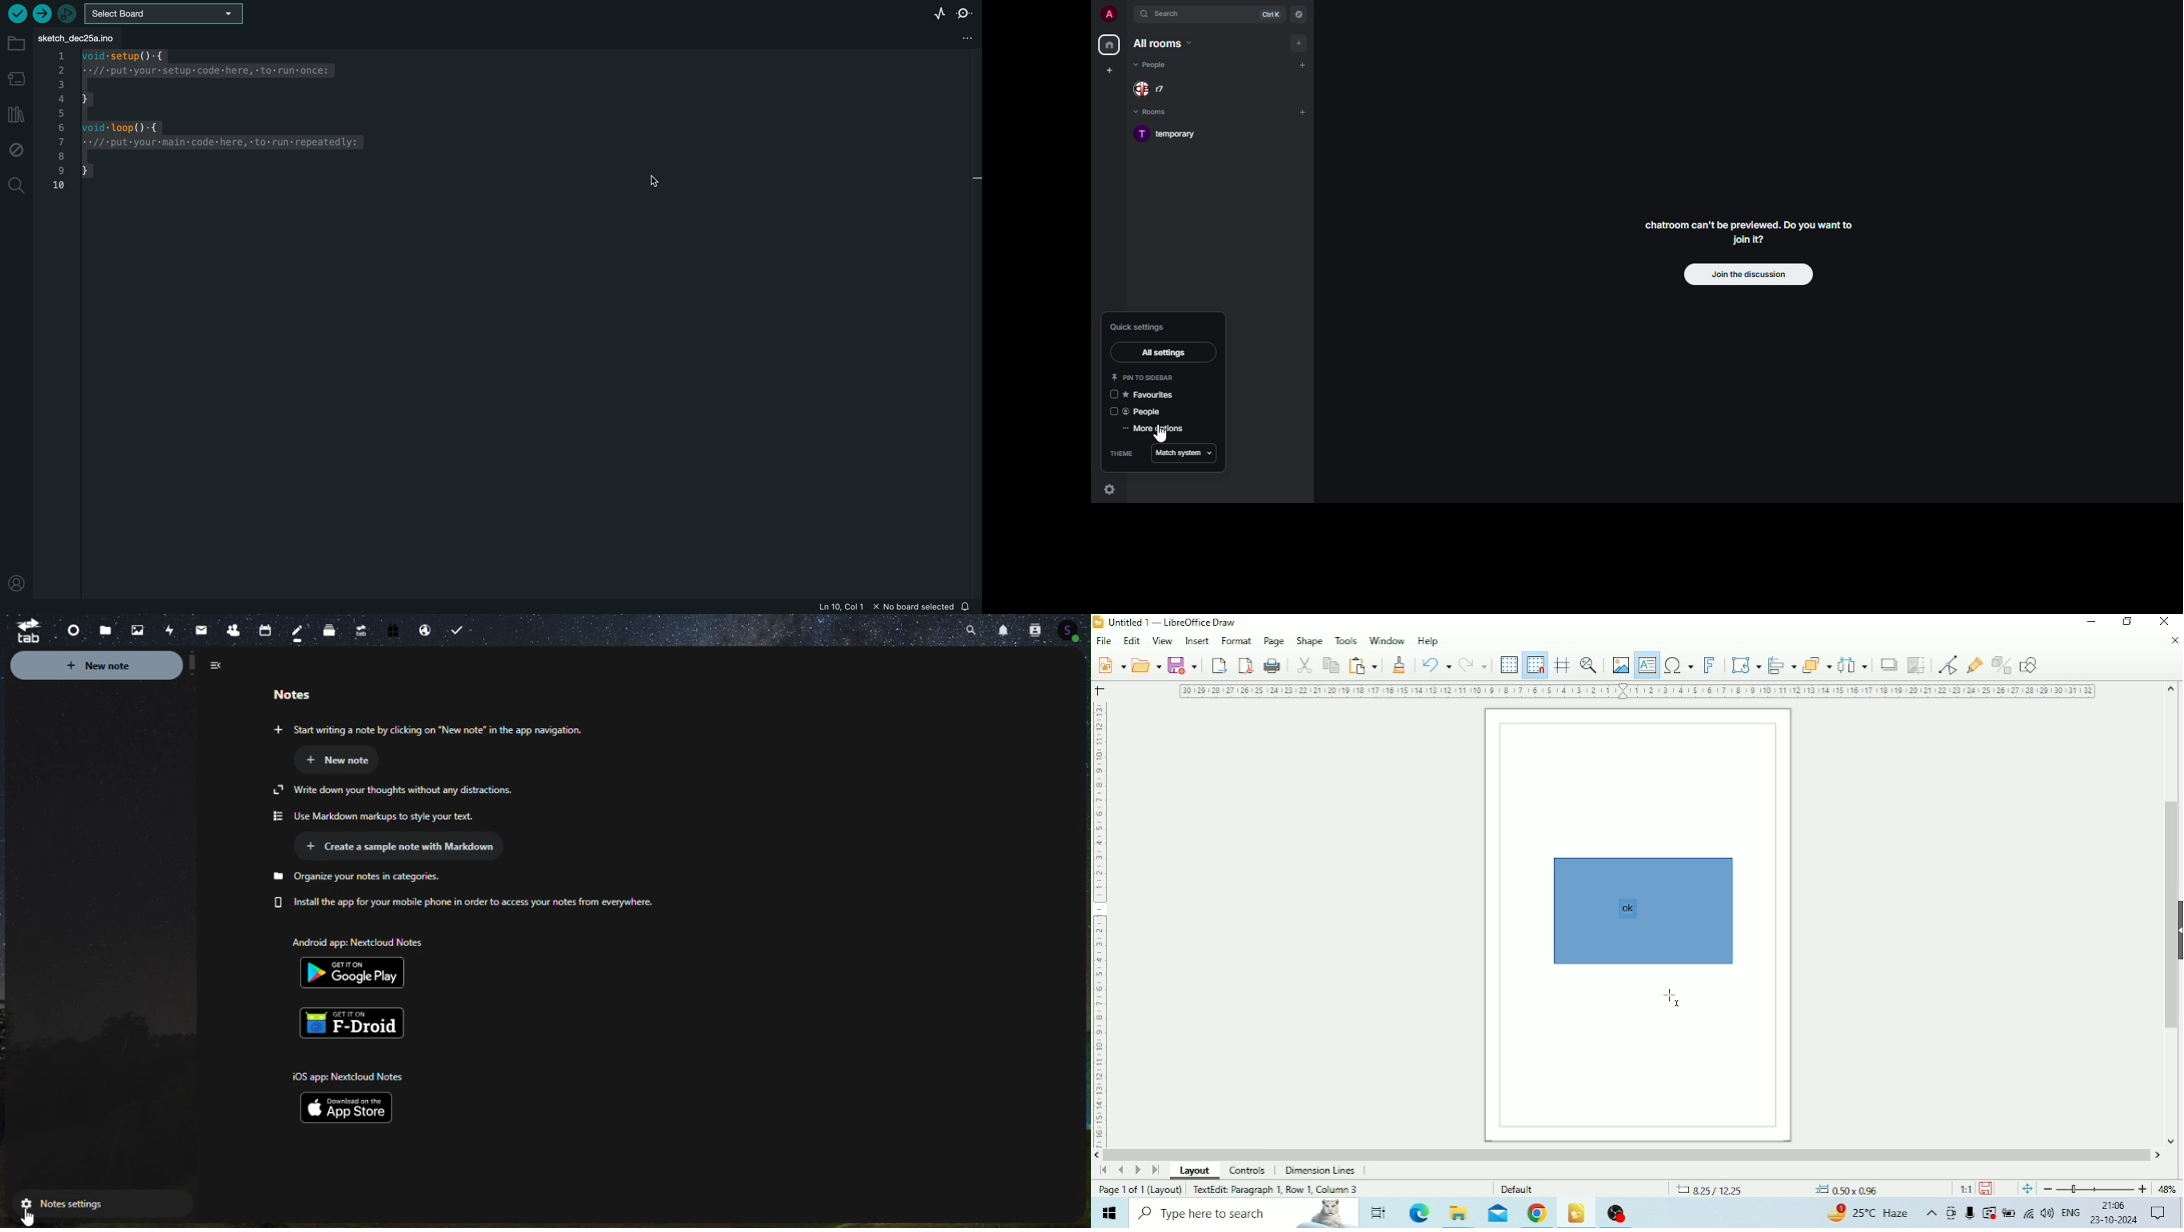 The height and width of the screenshot is (1232, 2184). I want to click on home, so click(1109, 45).